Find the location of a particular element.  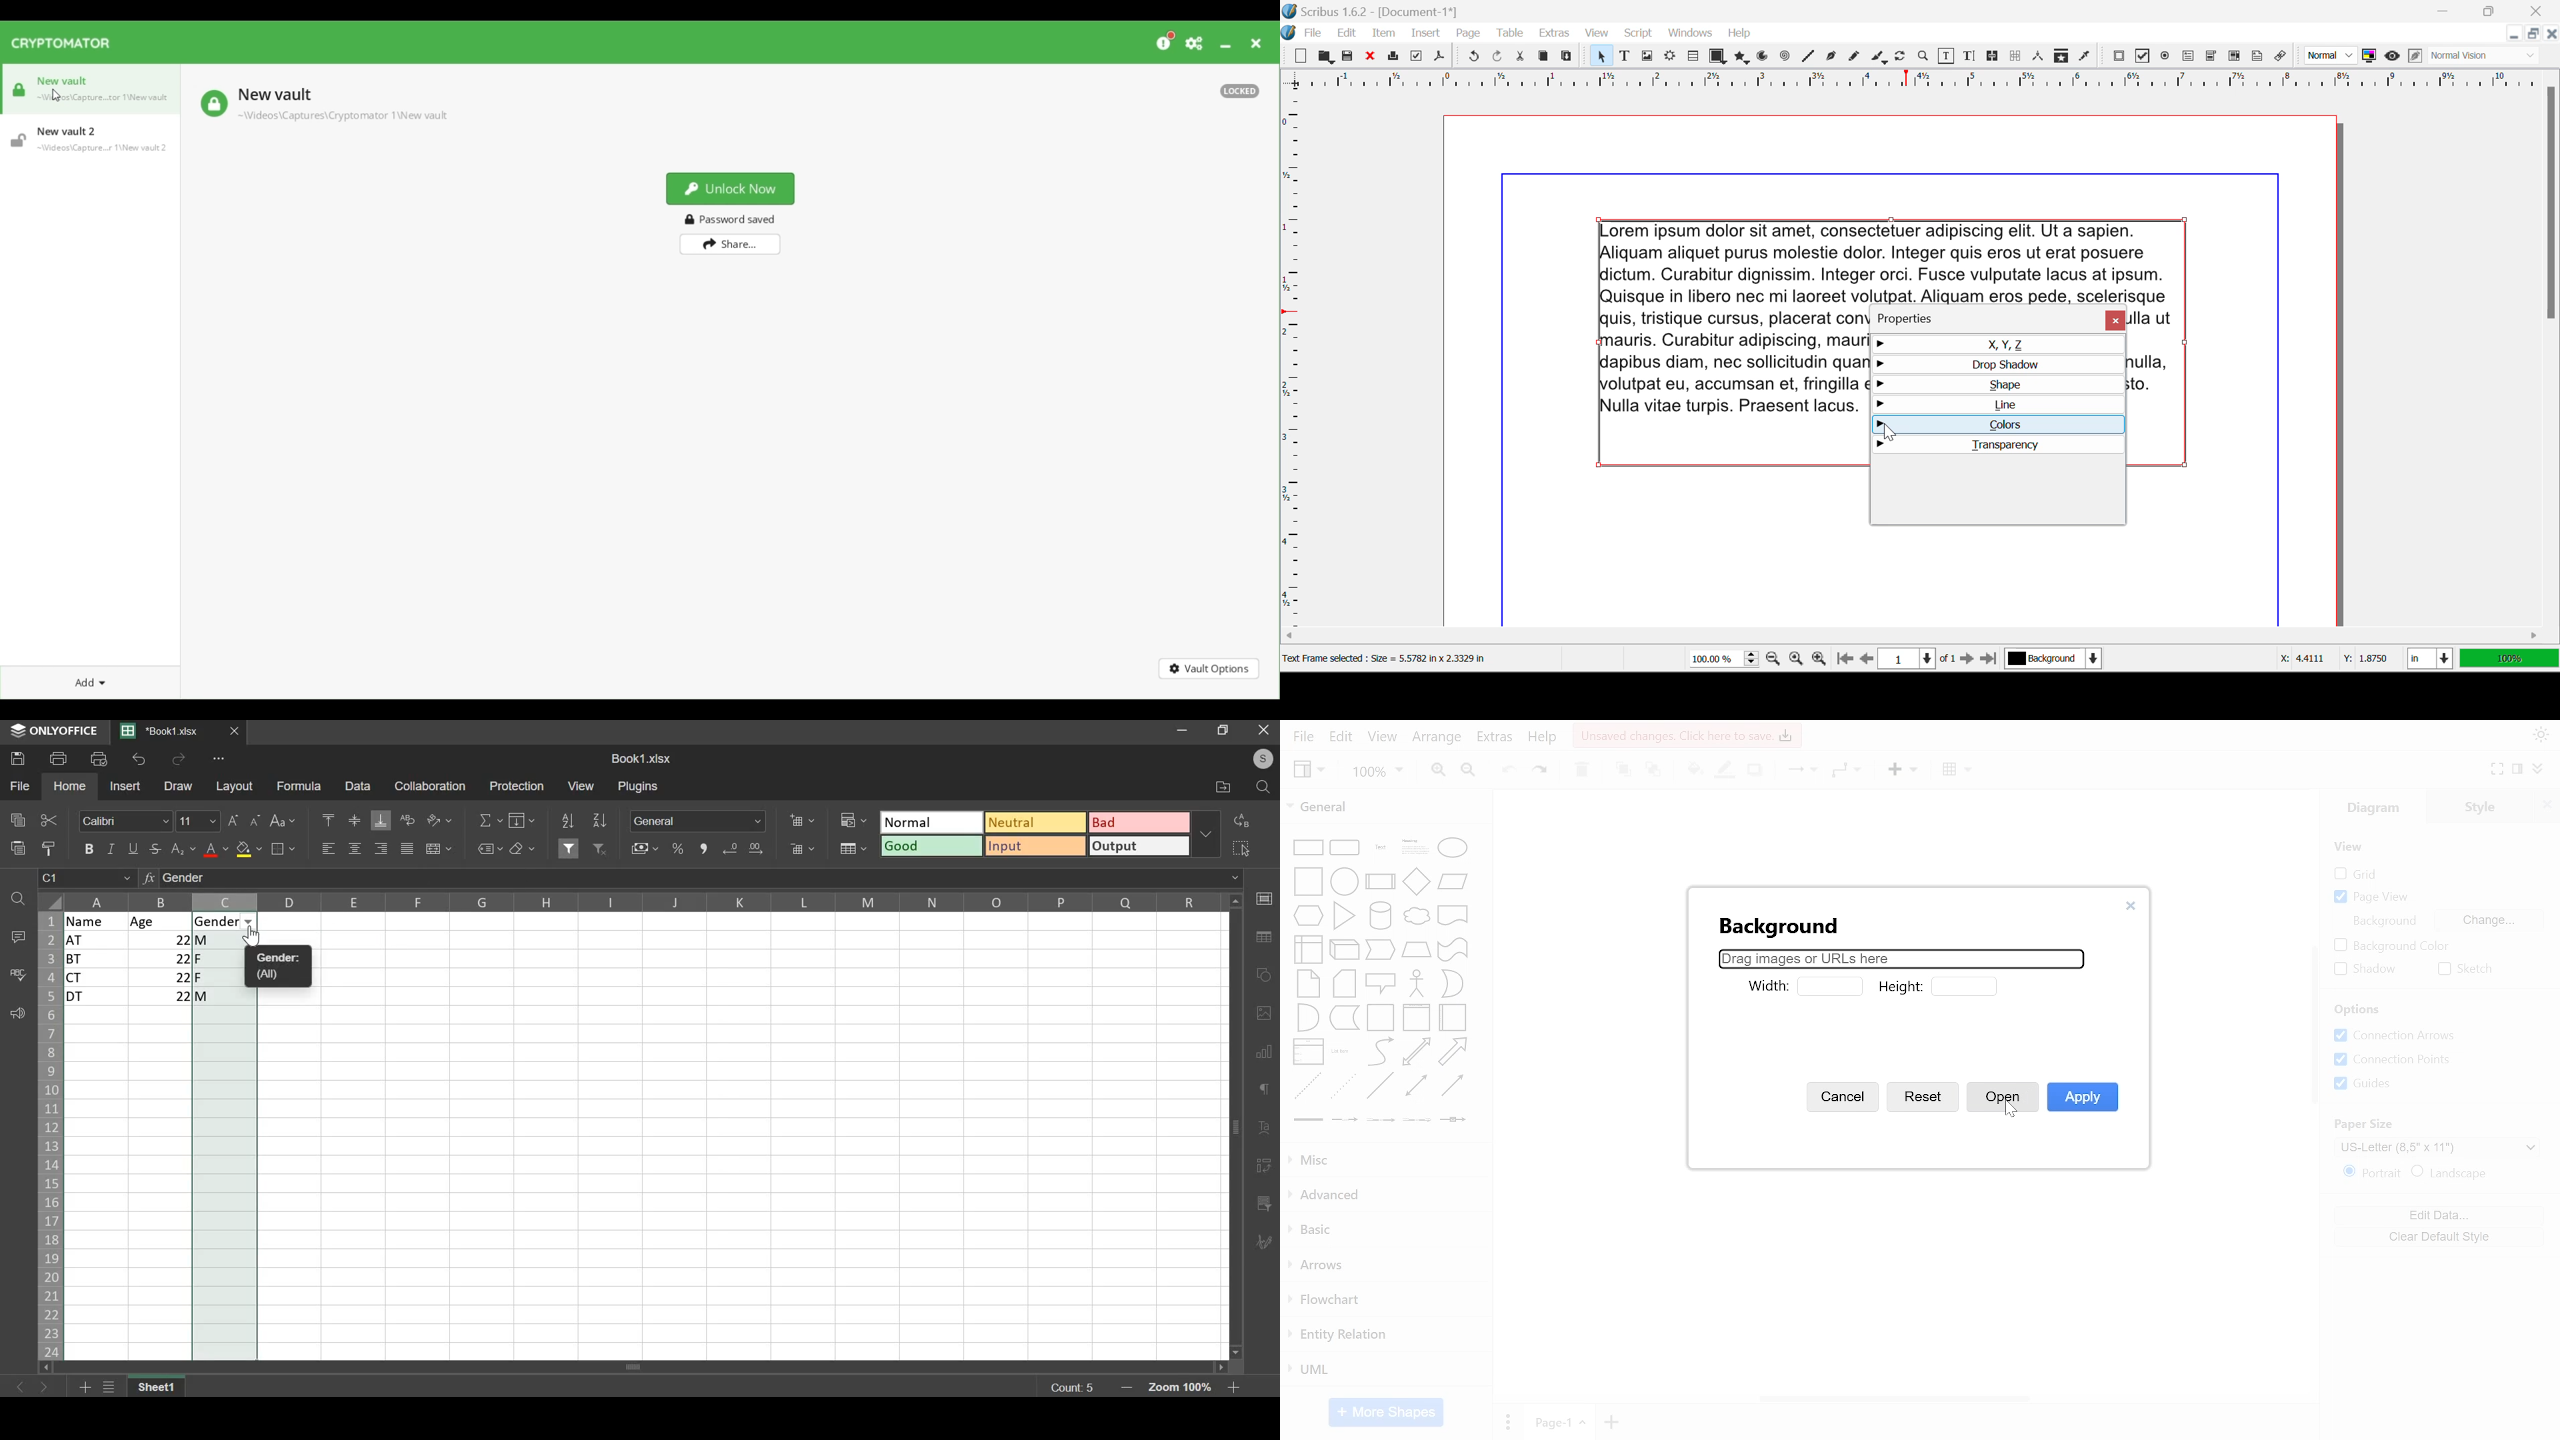

general shapes is located at coordinates (1341, 845).